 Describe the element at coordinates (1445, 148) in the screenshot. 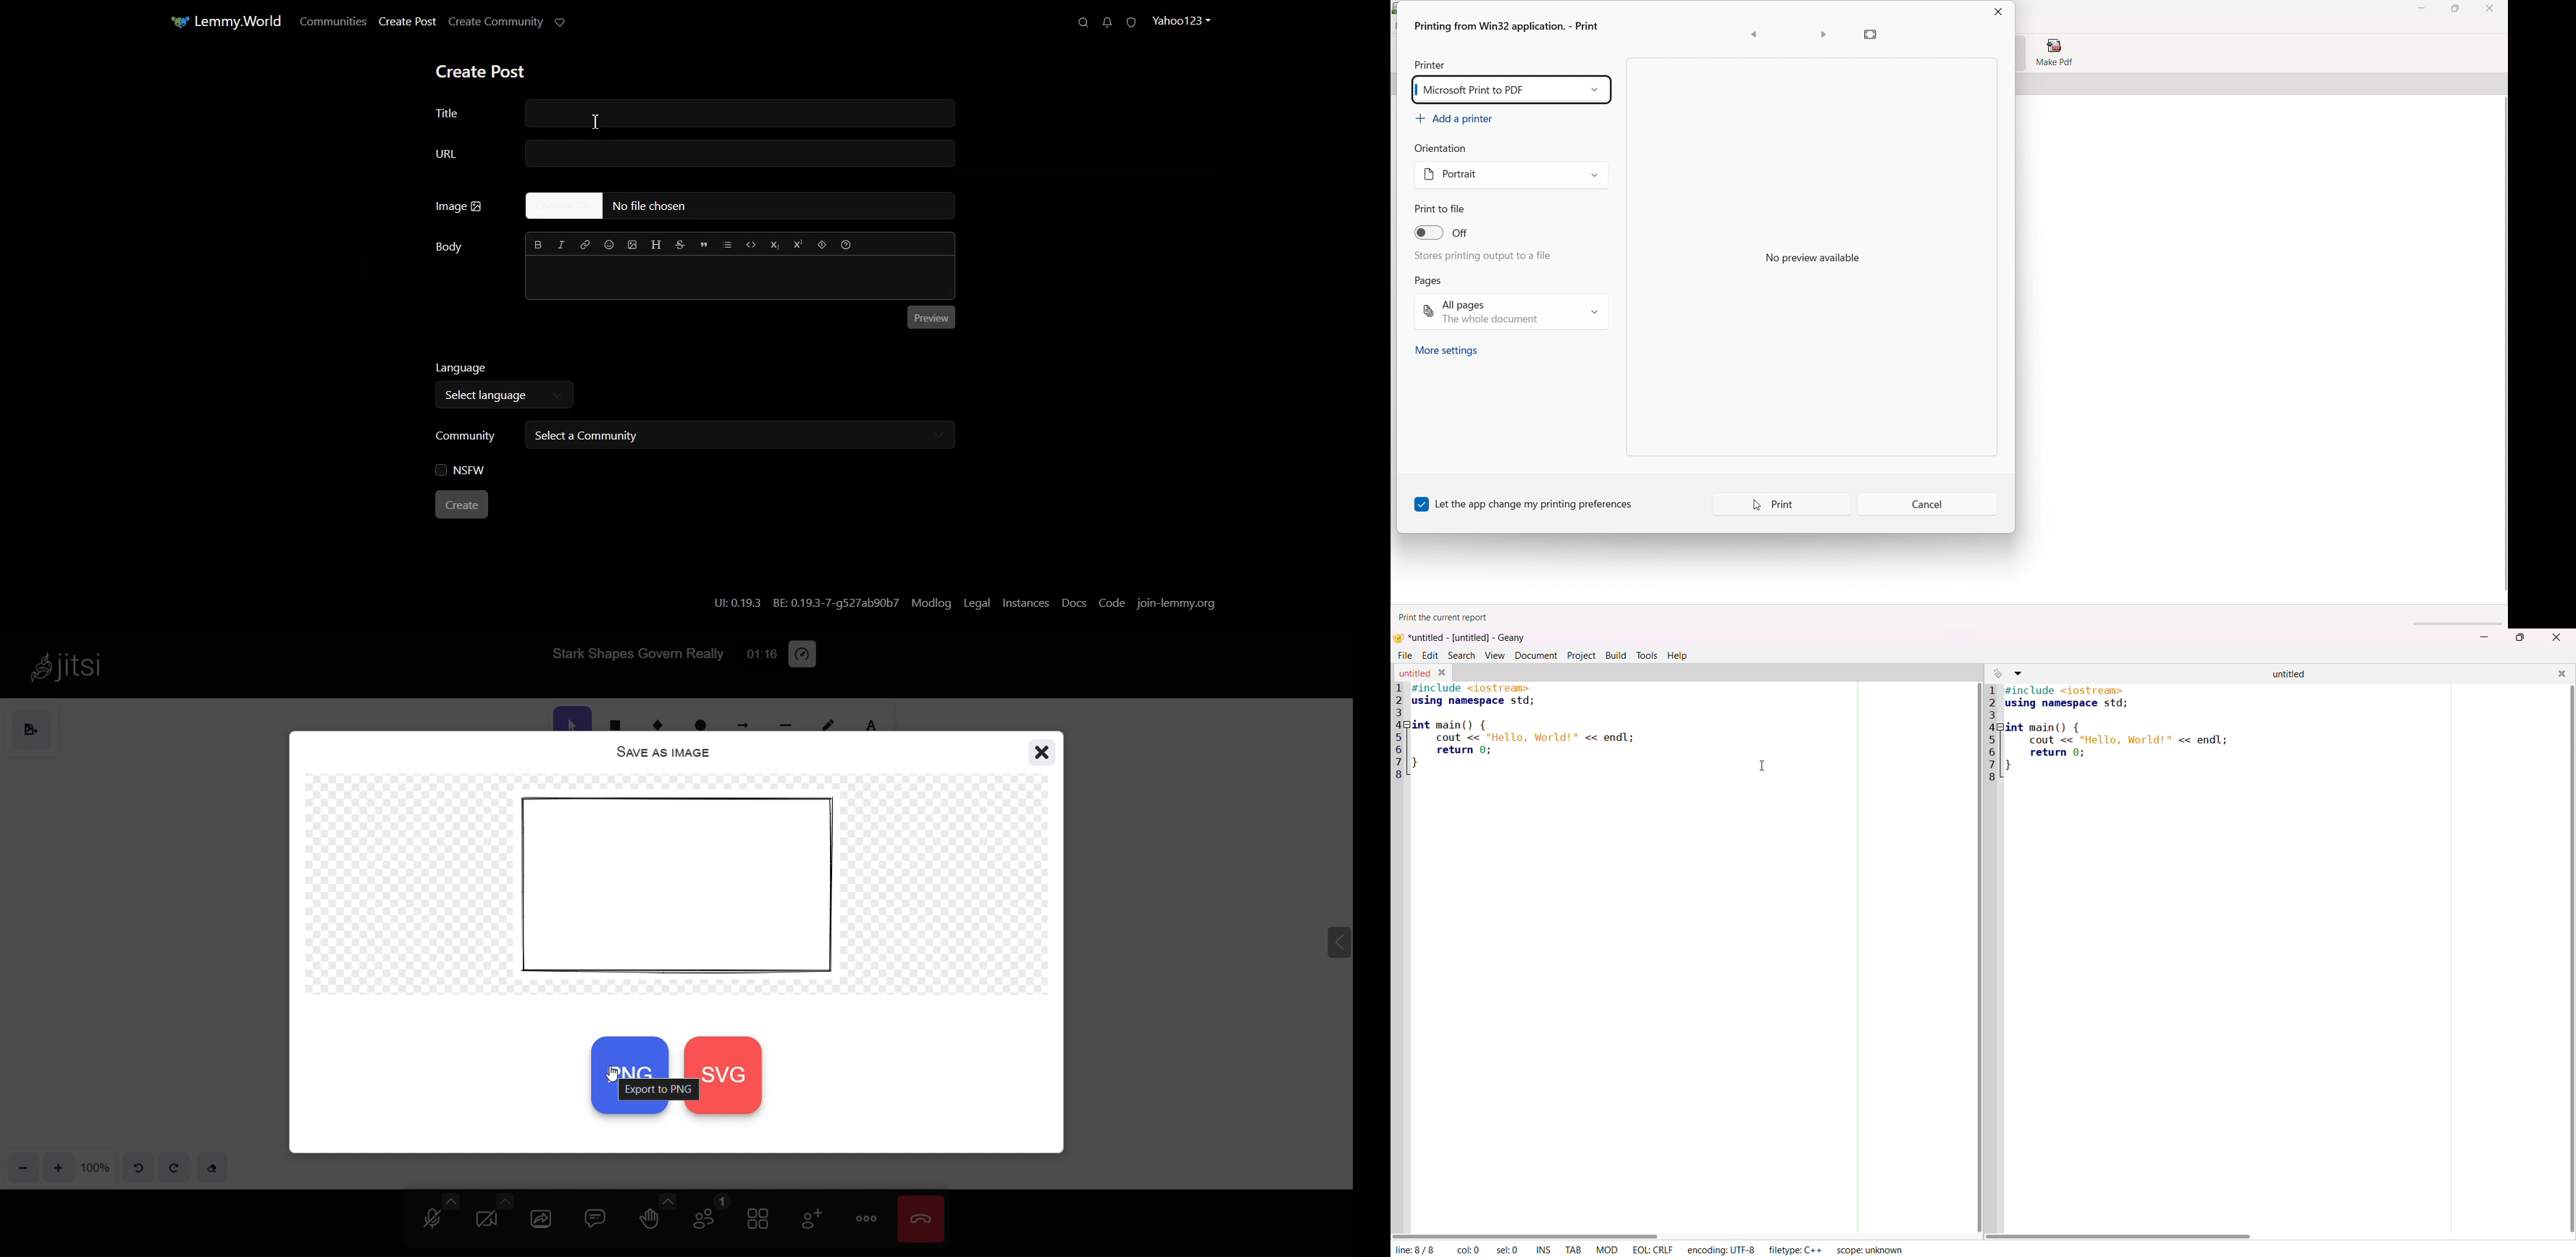

I see `Orientation` at that location.